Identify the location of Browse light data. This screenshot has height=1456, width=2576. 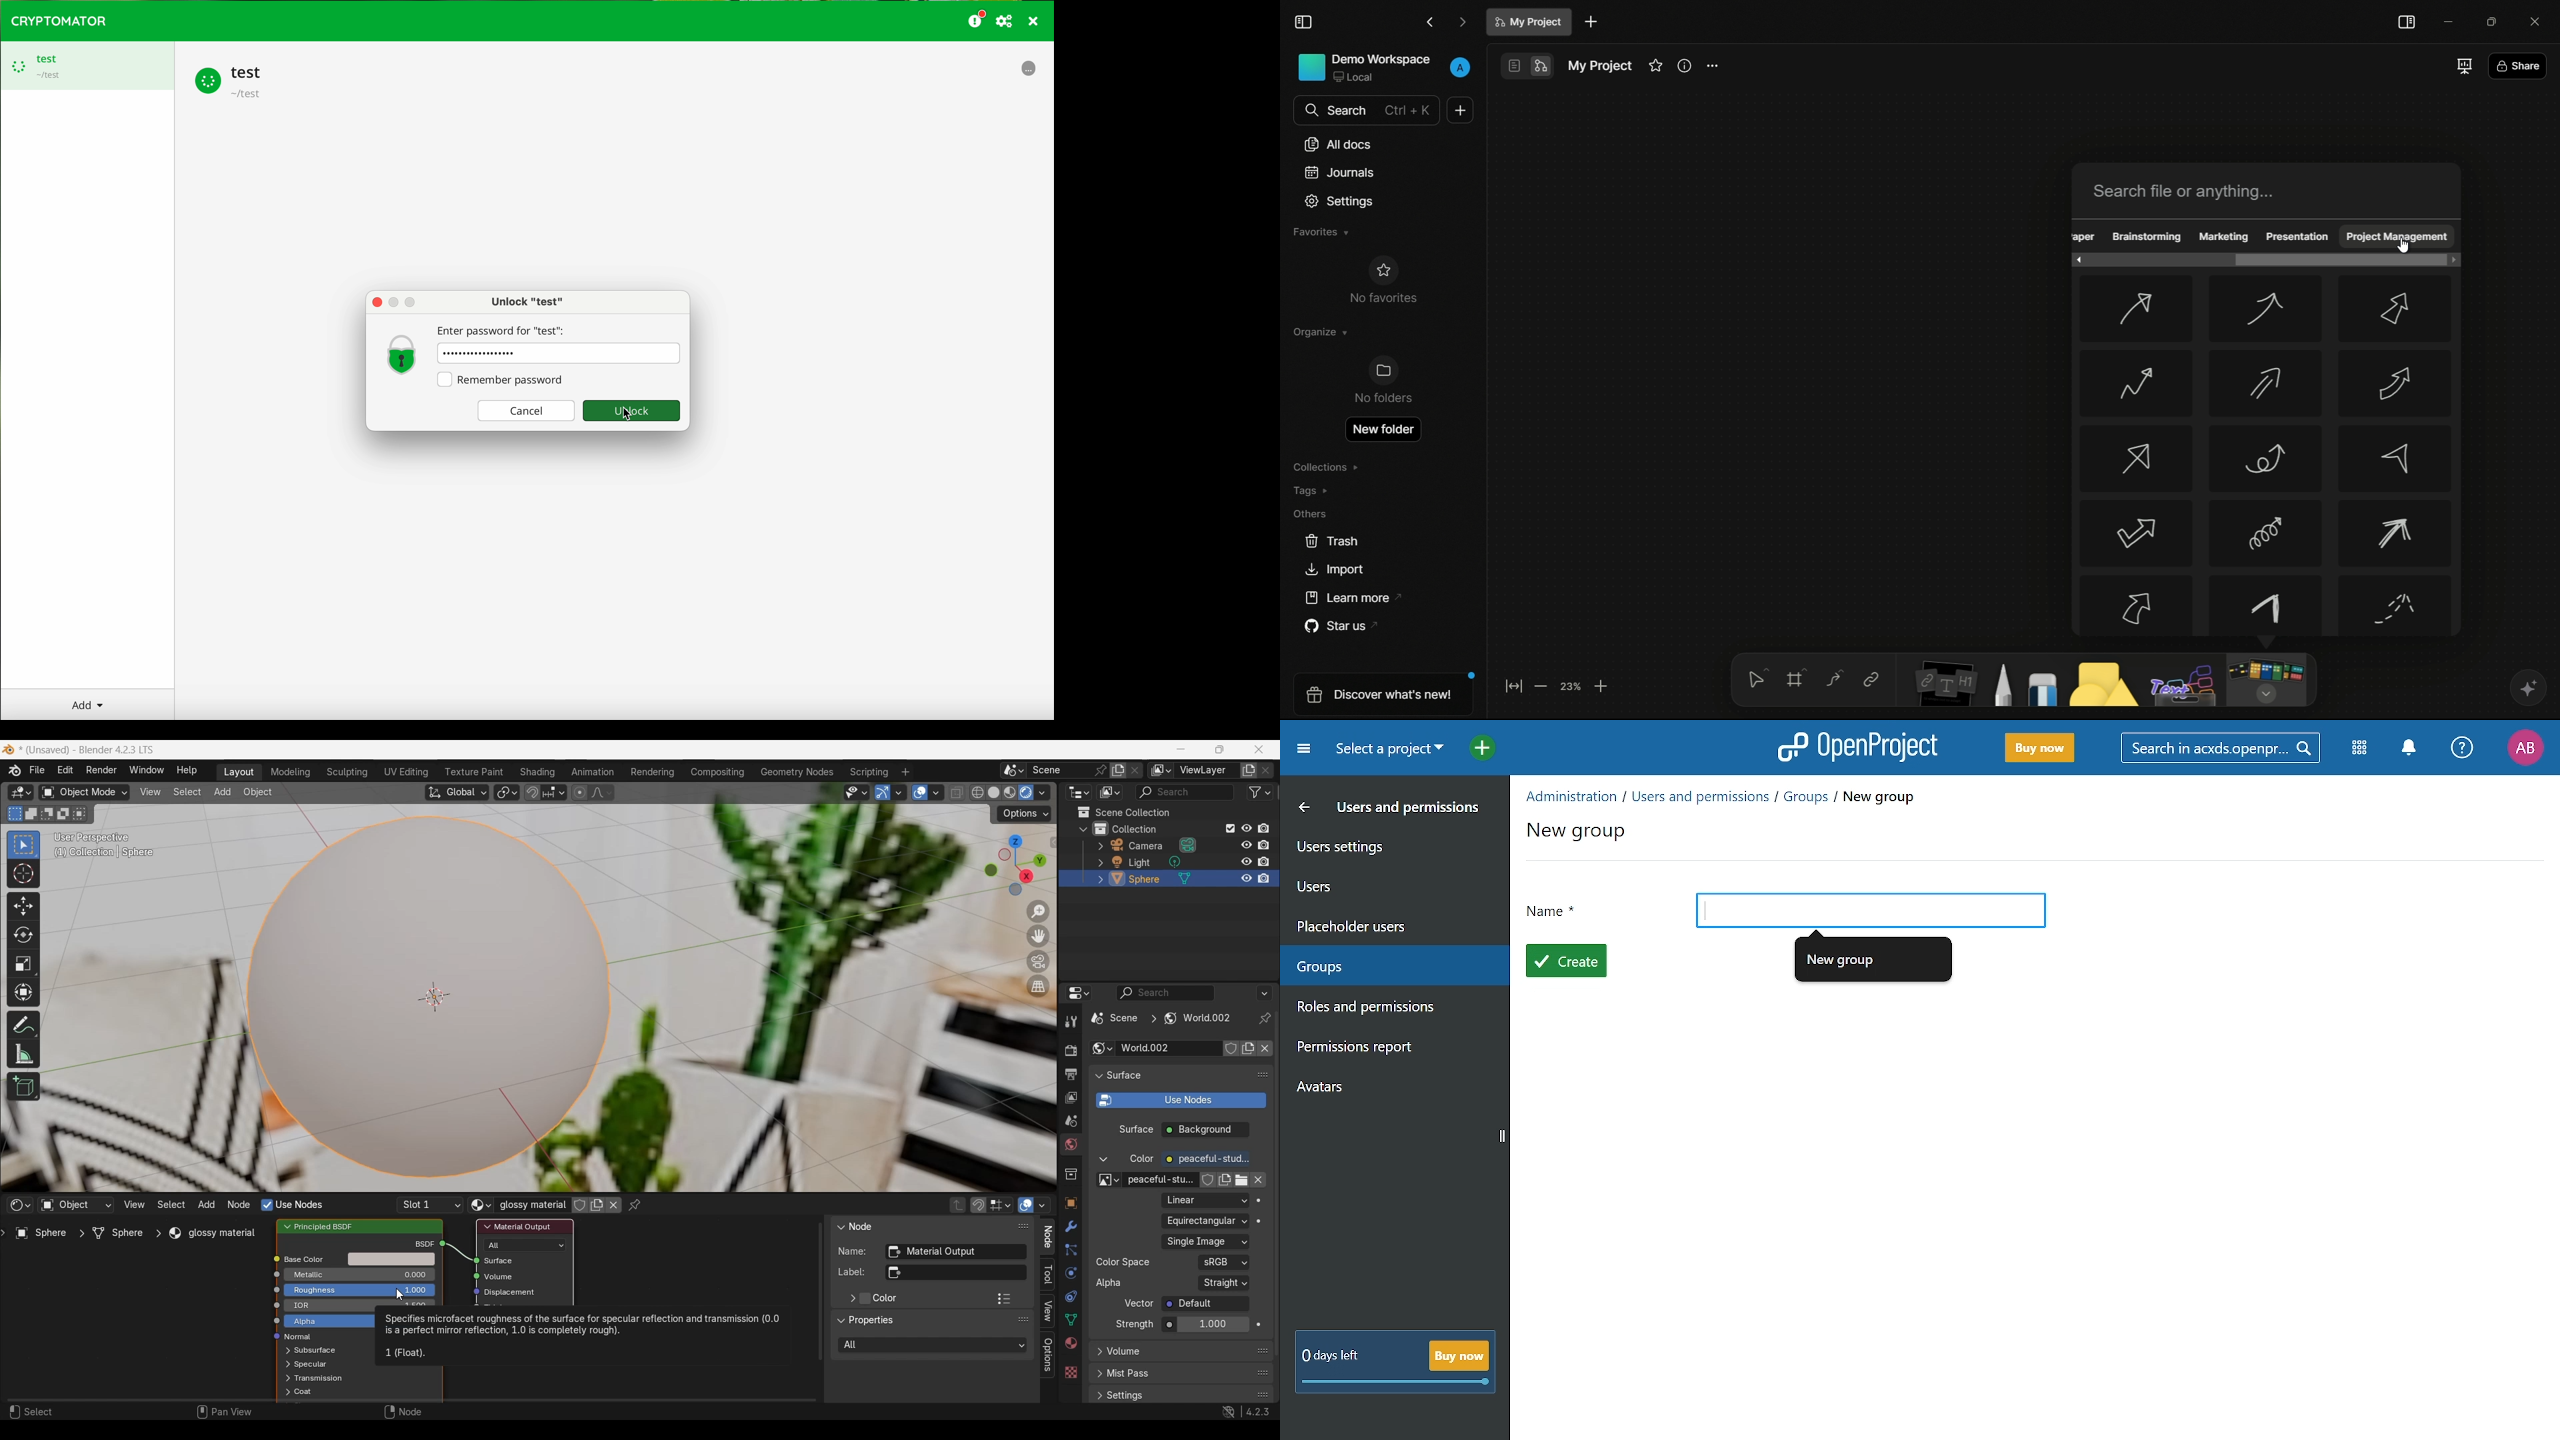
(1174, 861).